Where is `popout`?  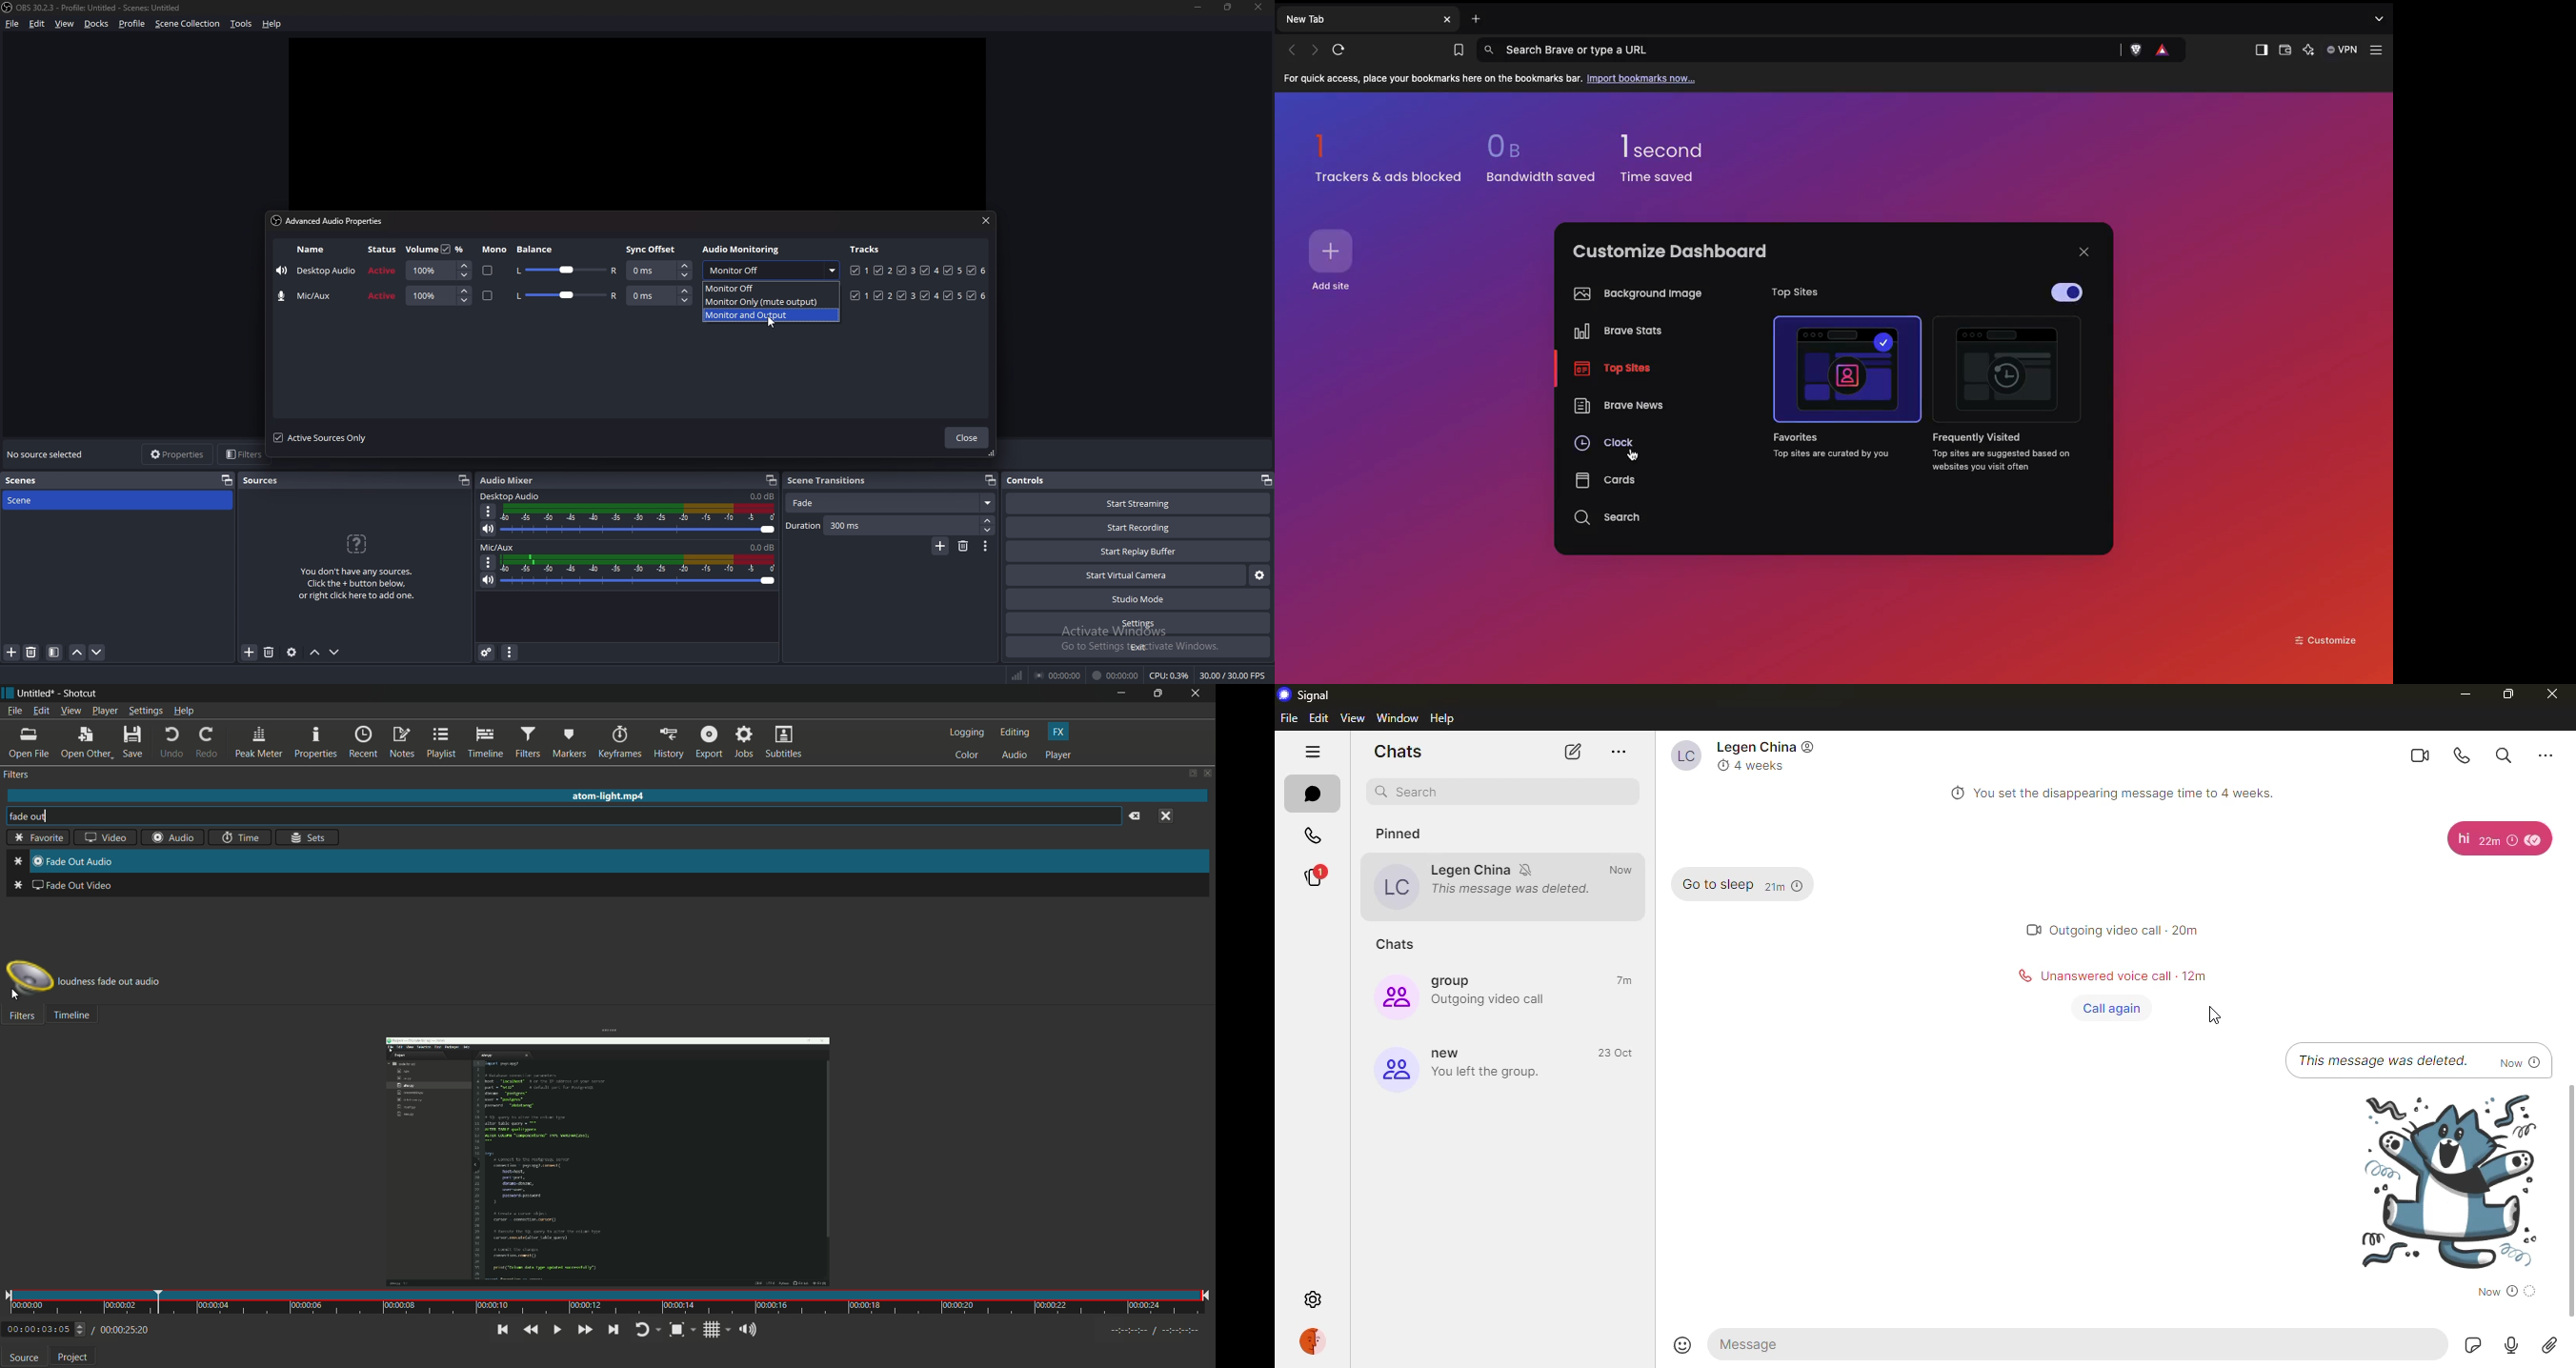 popout is located at coordinates (462, 481).